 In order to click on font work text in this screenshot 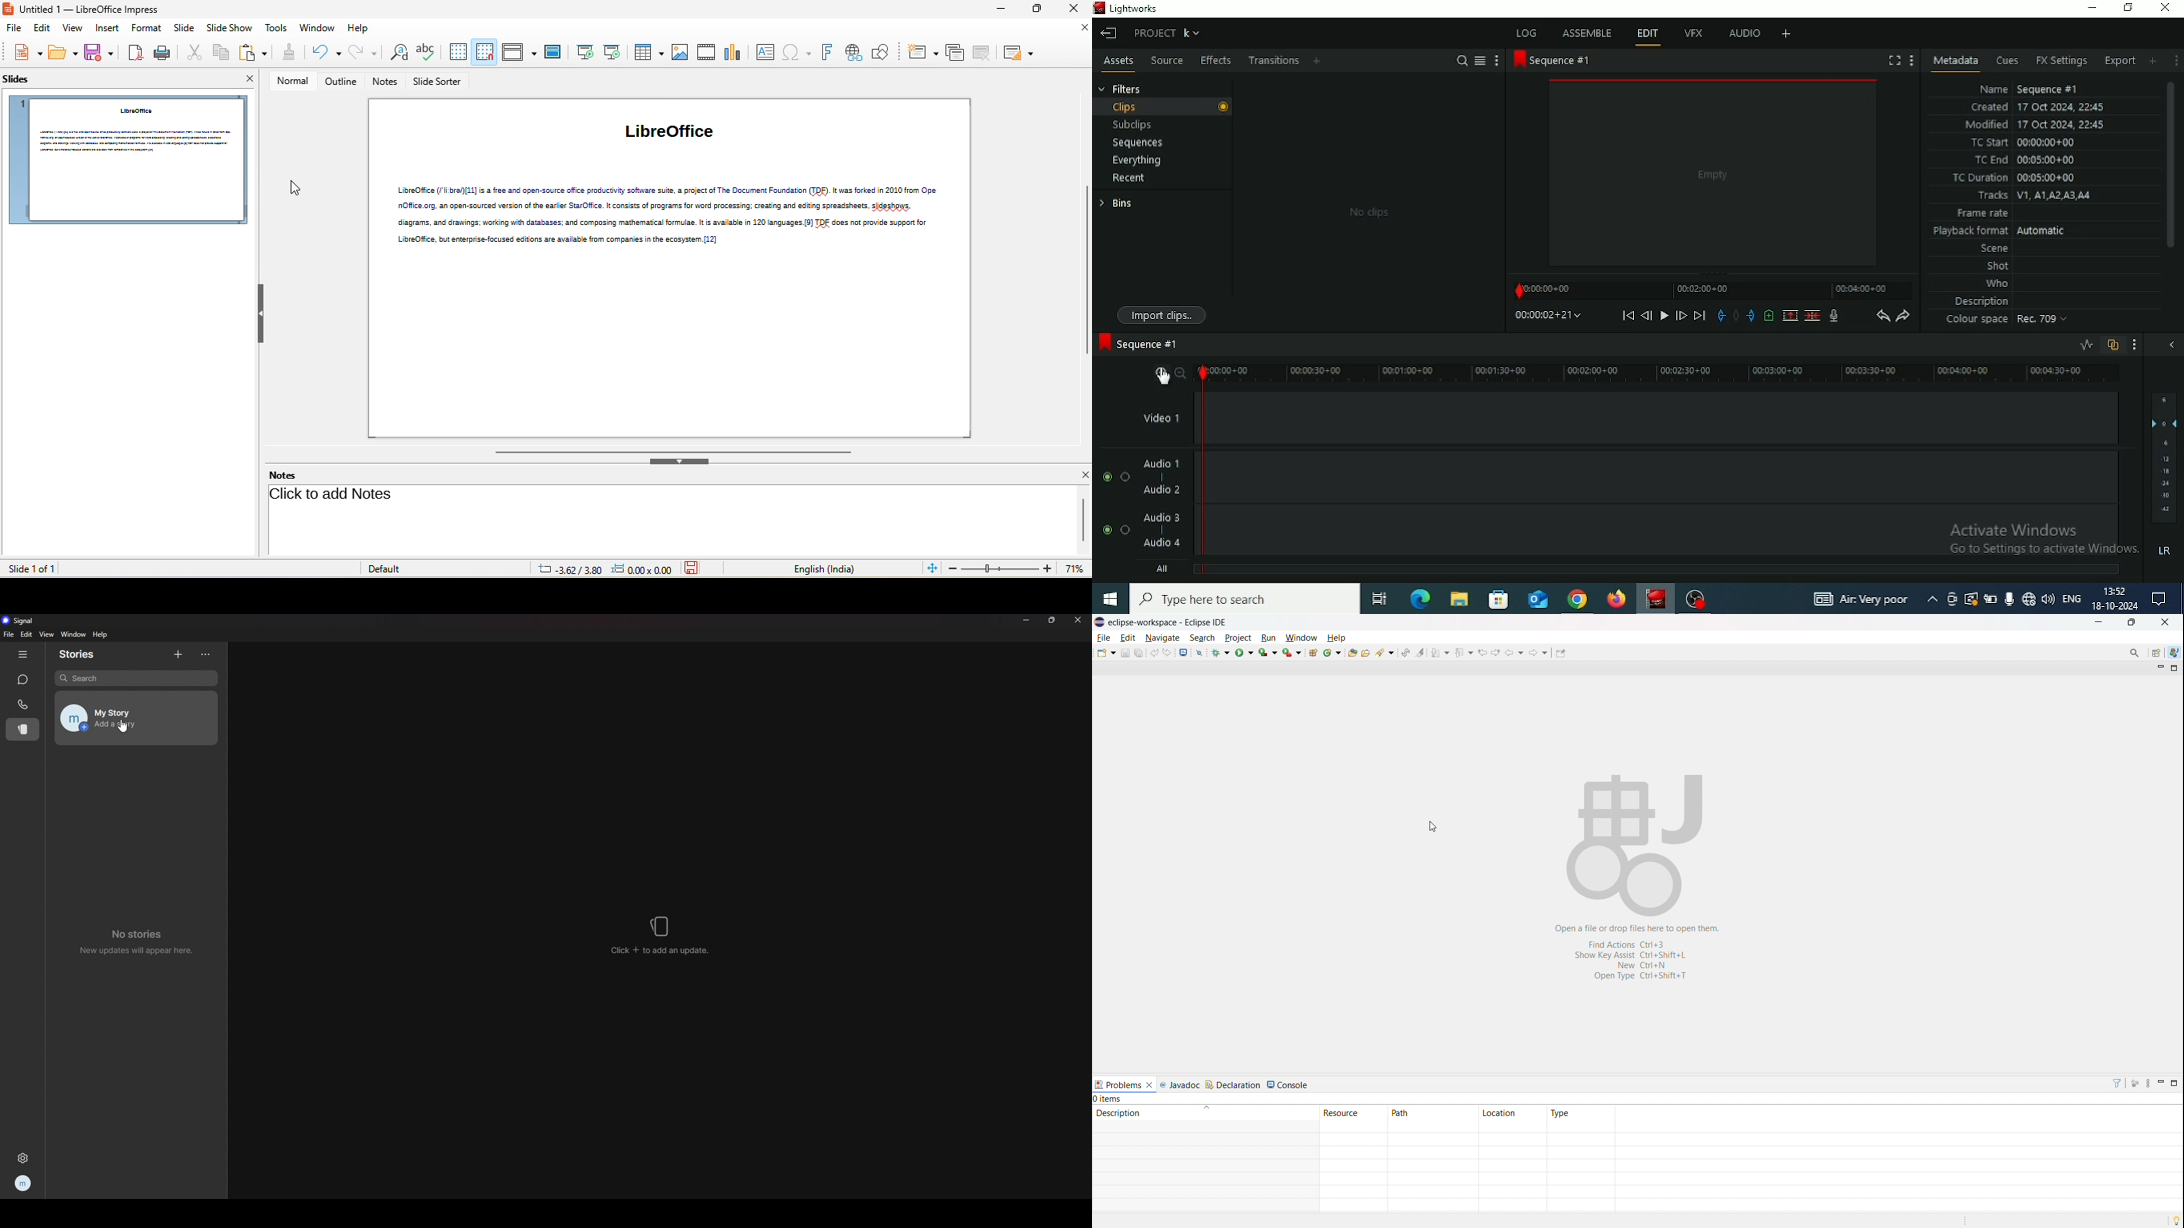, I will do `click(825, 52)`.